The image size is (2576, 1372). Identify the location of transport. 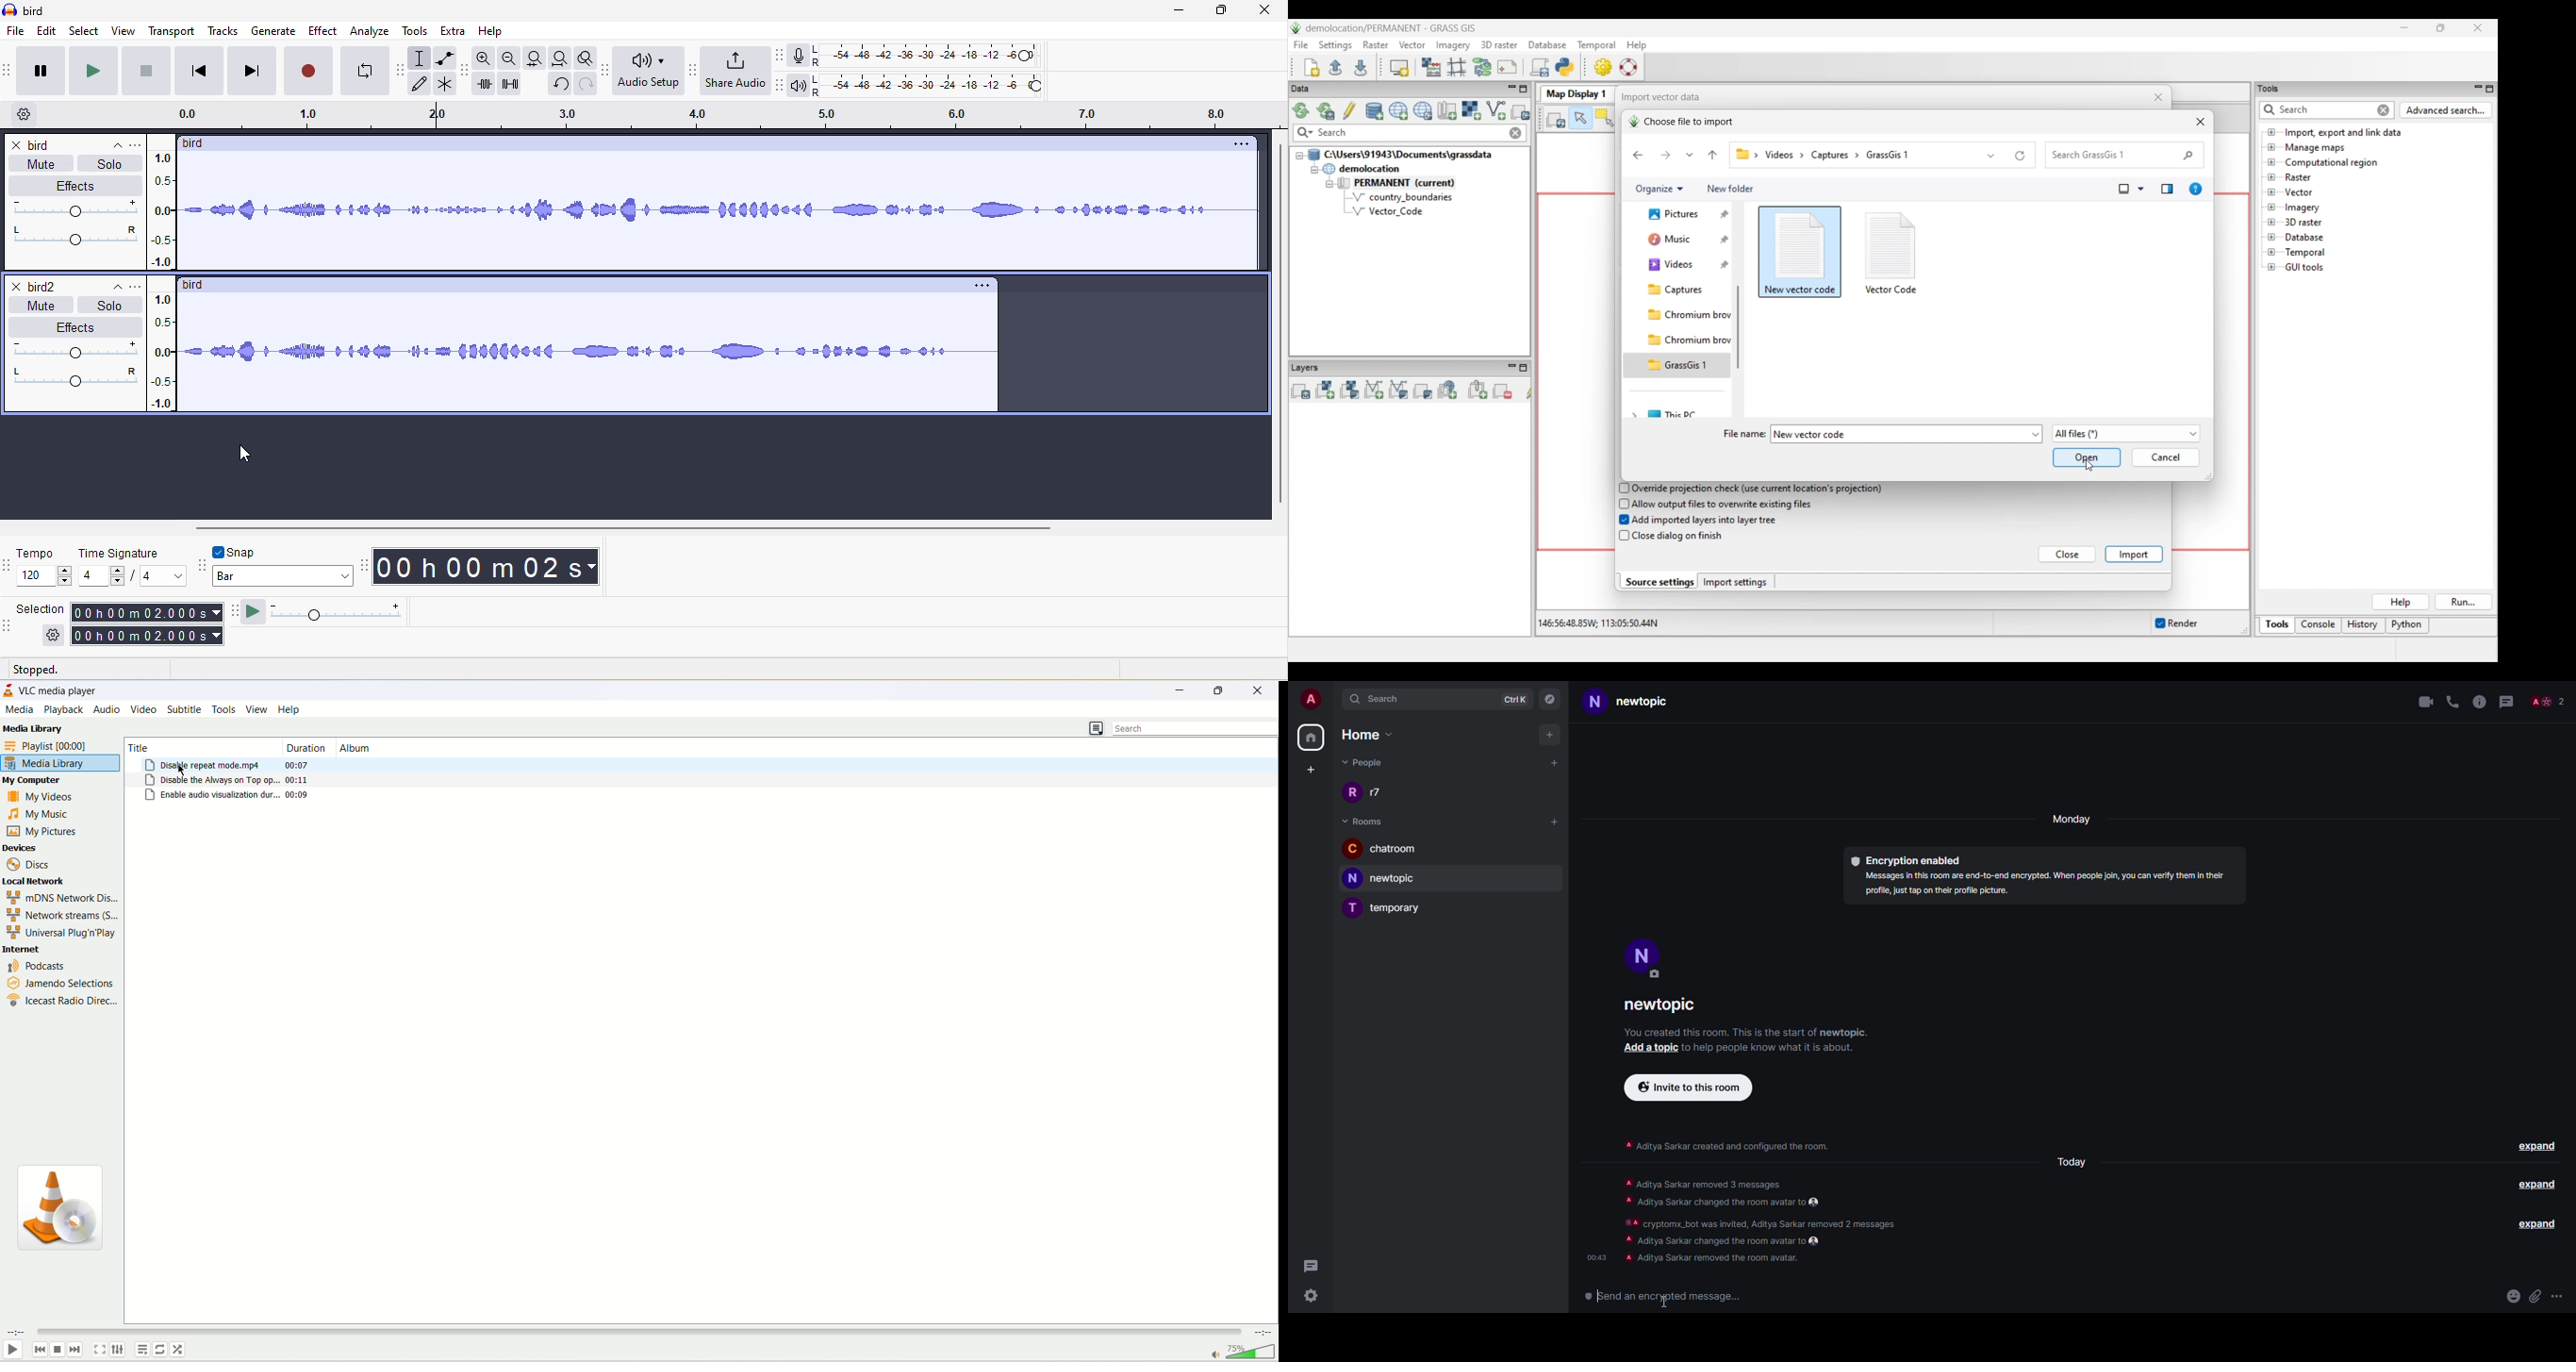
(173, 29).